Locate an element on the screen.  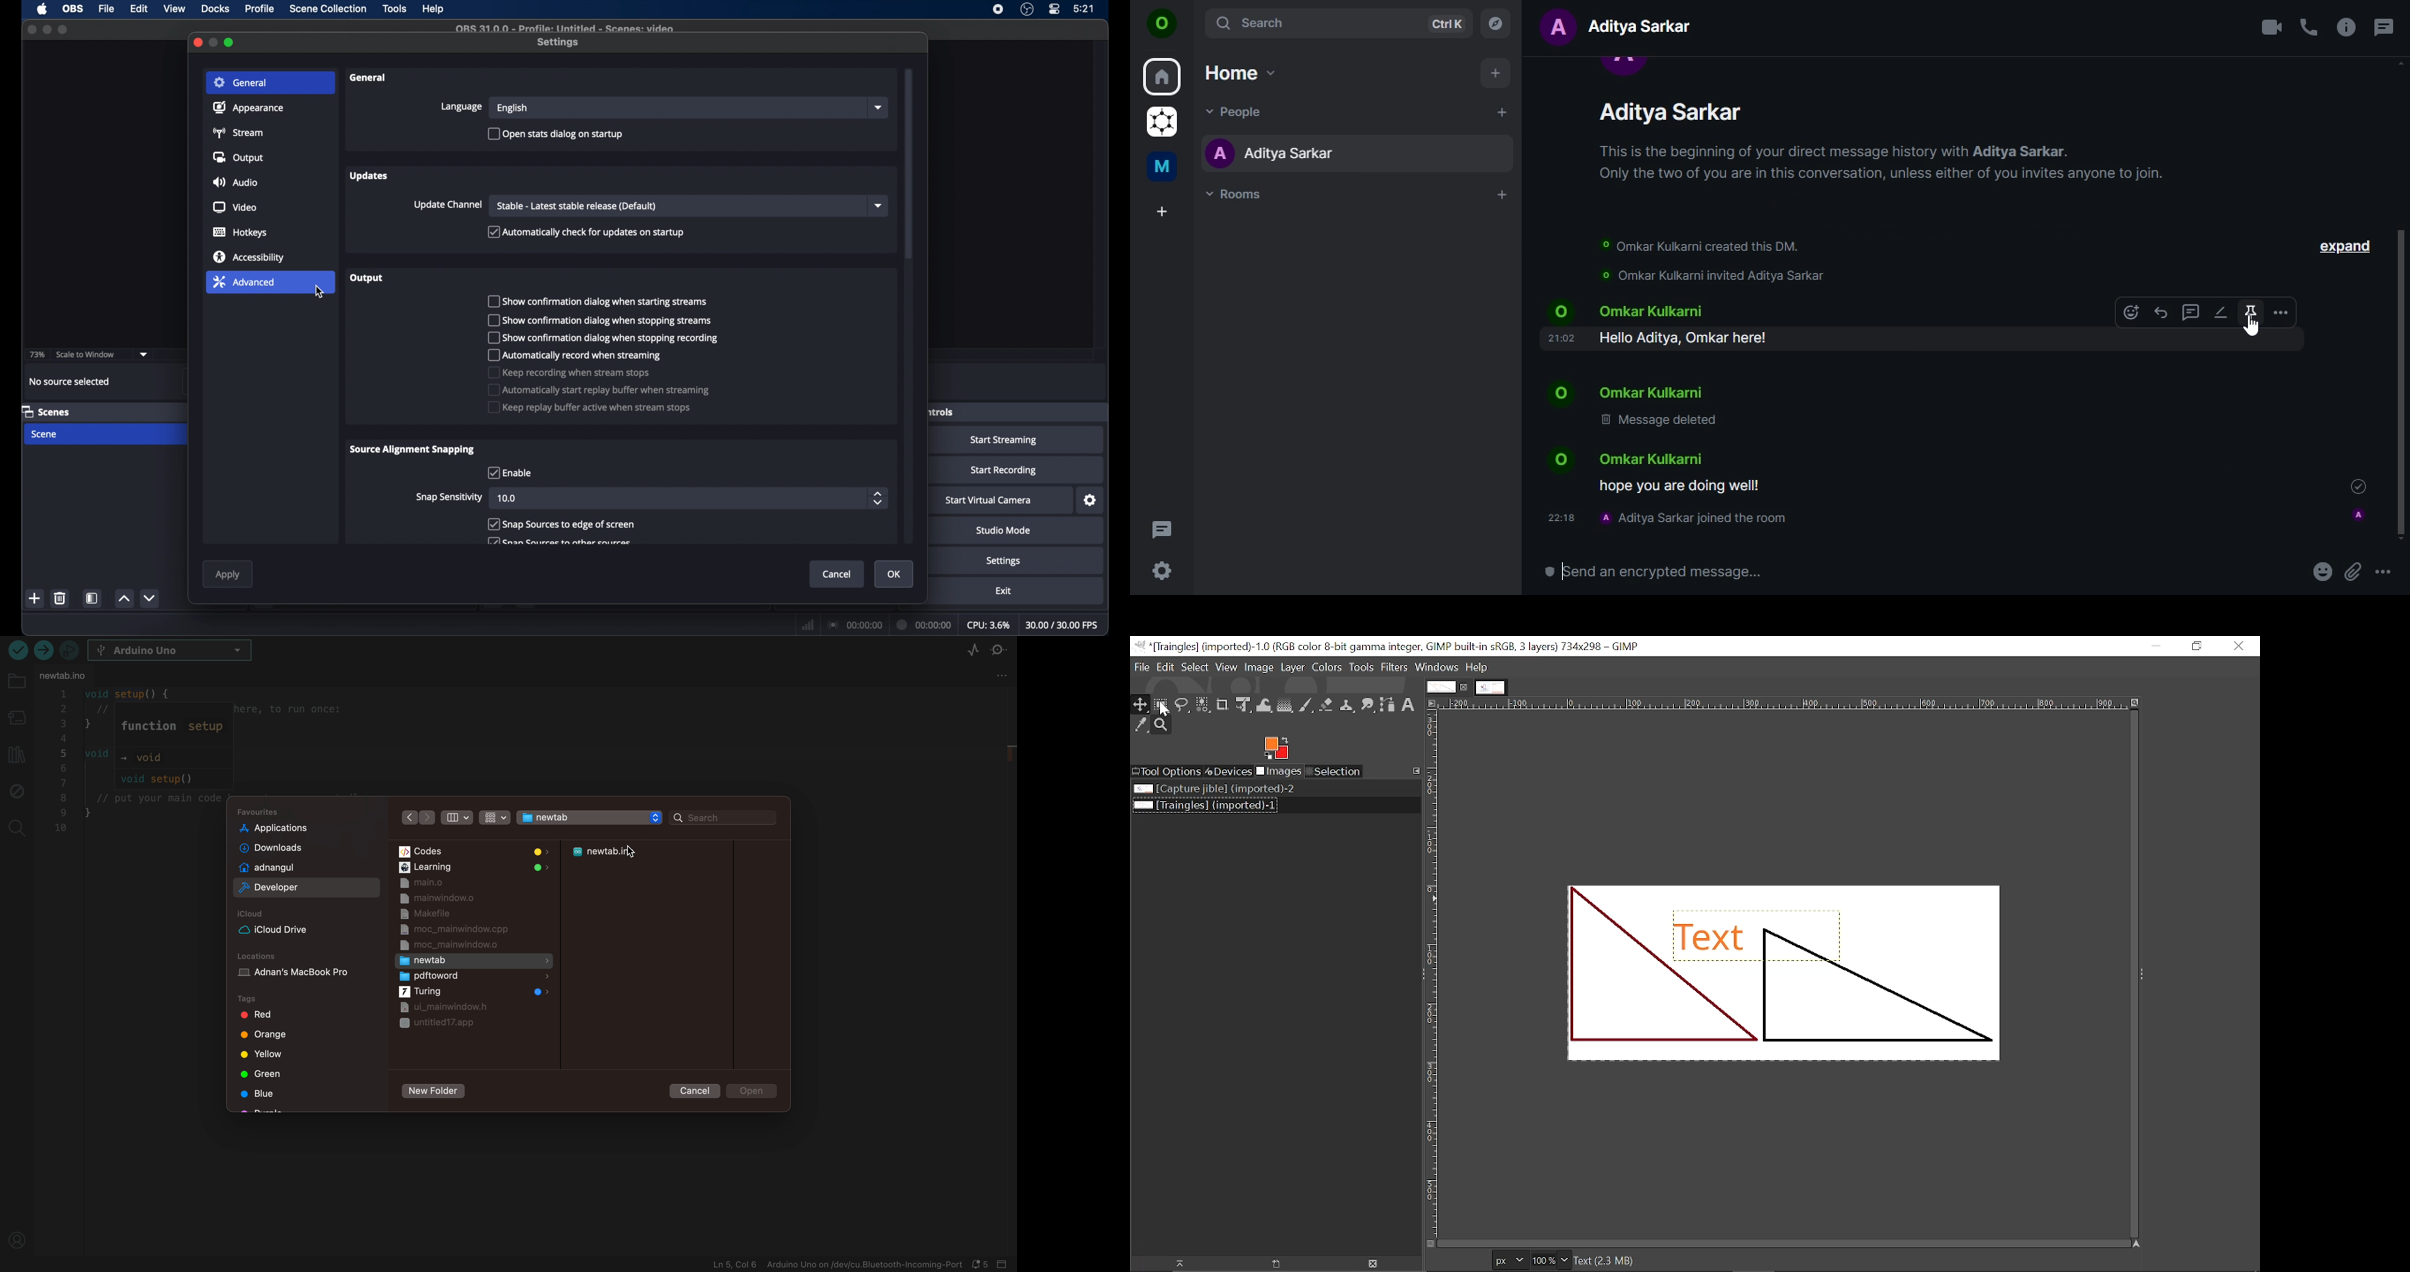
tags is located at coordinates (261, 1073).